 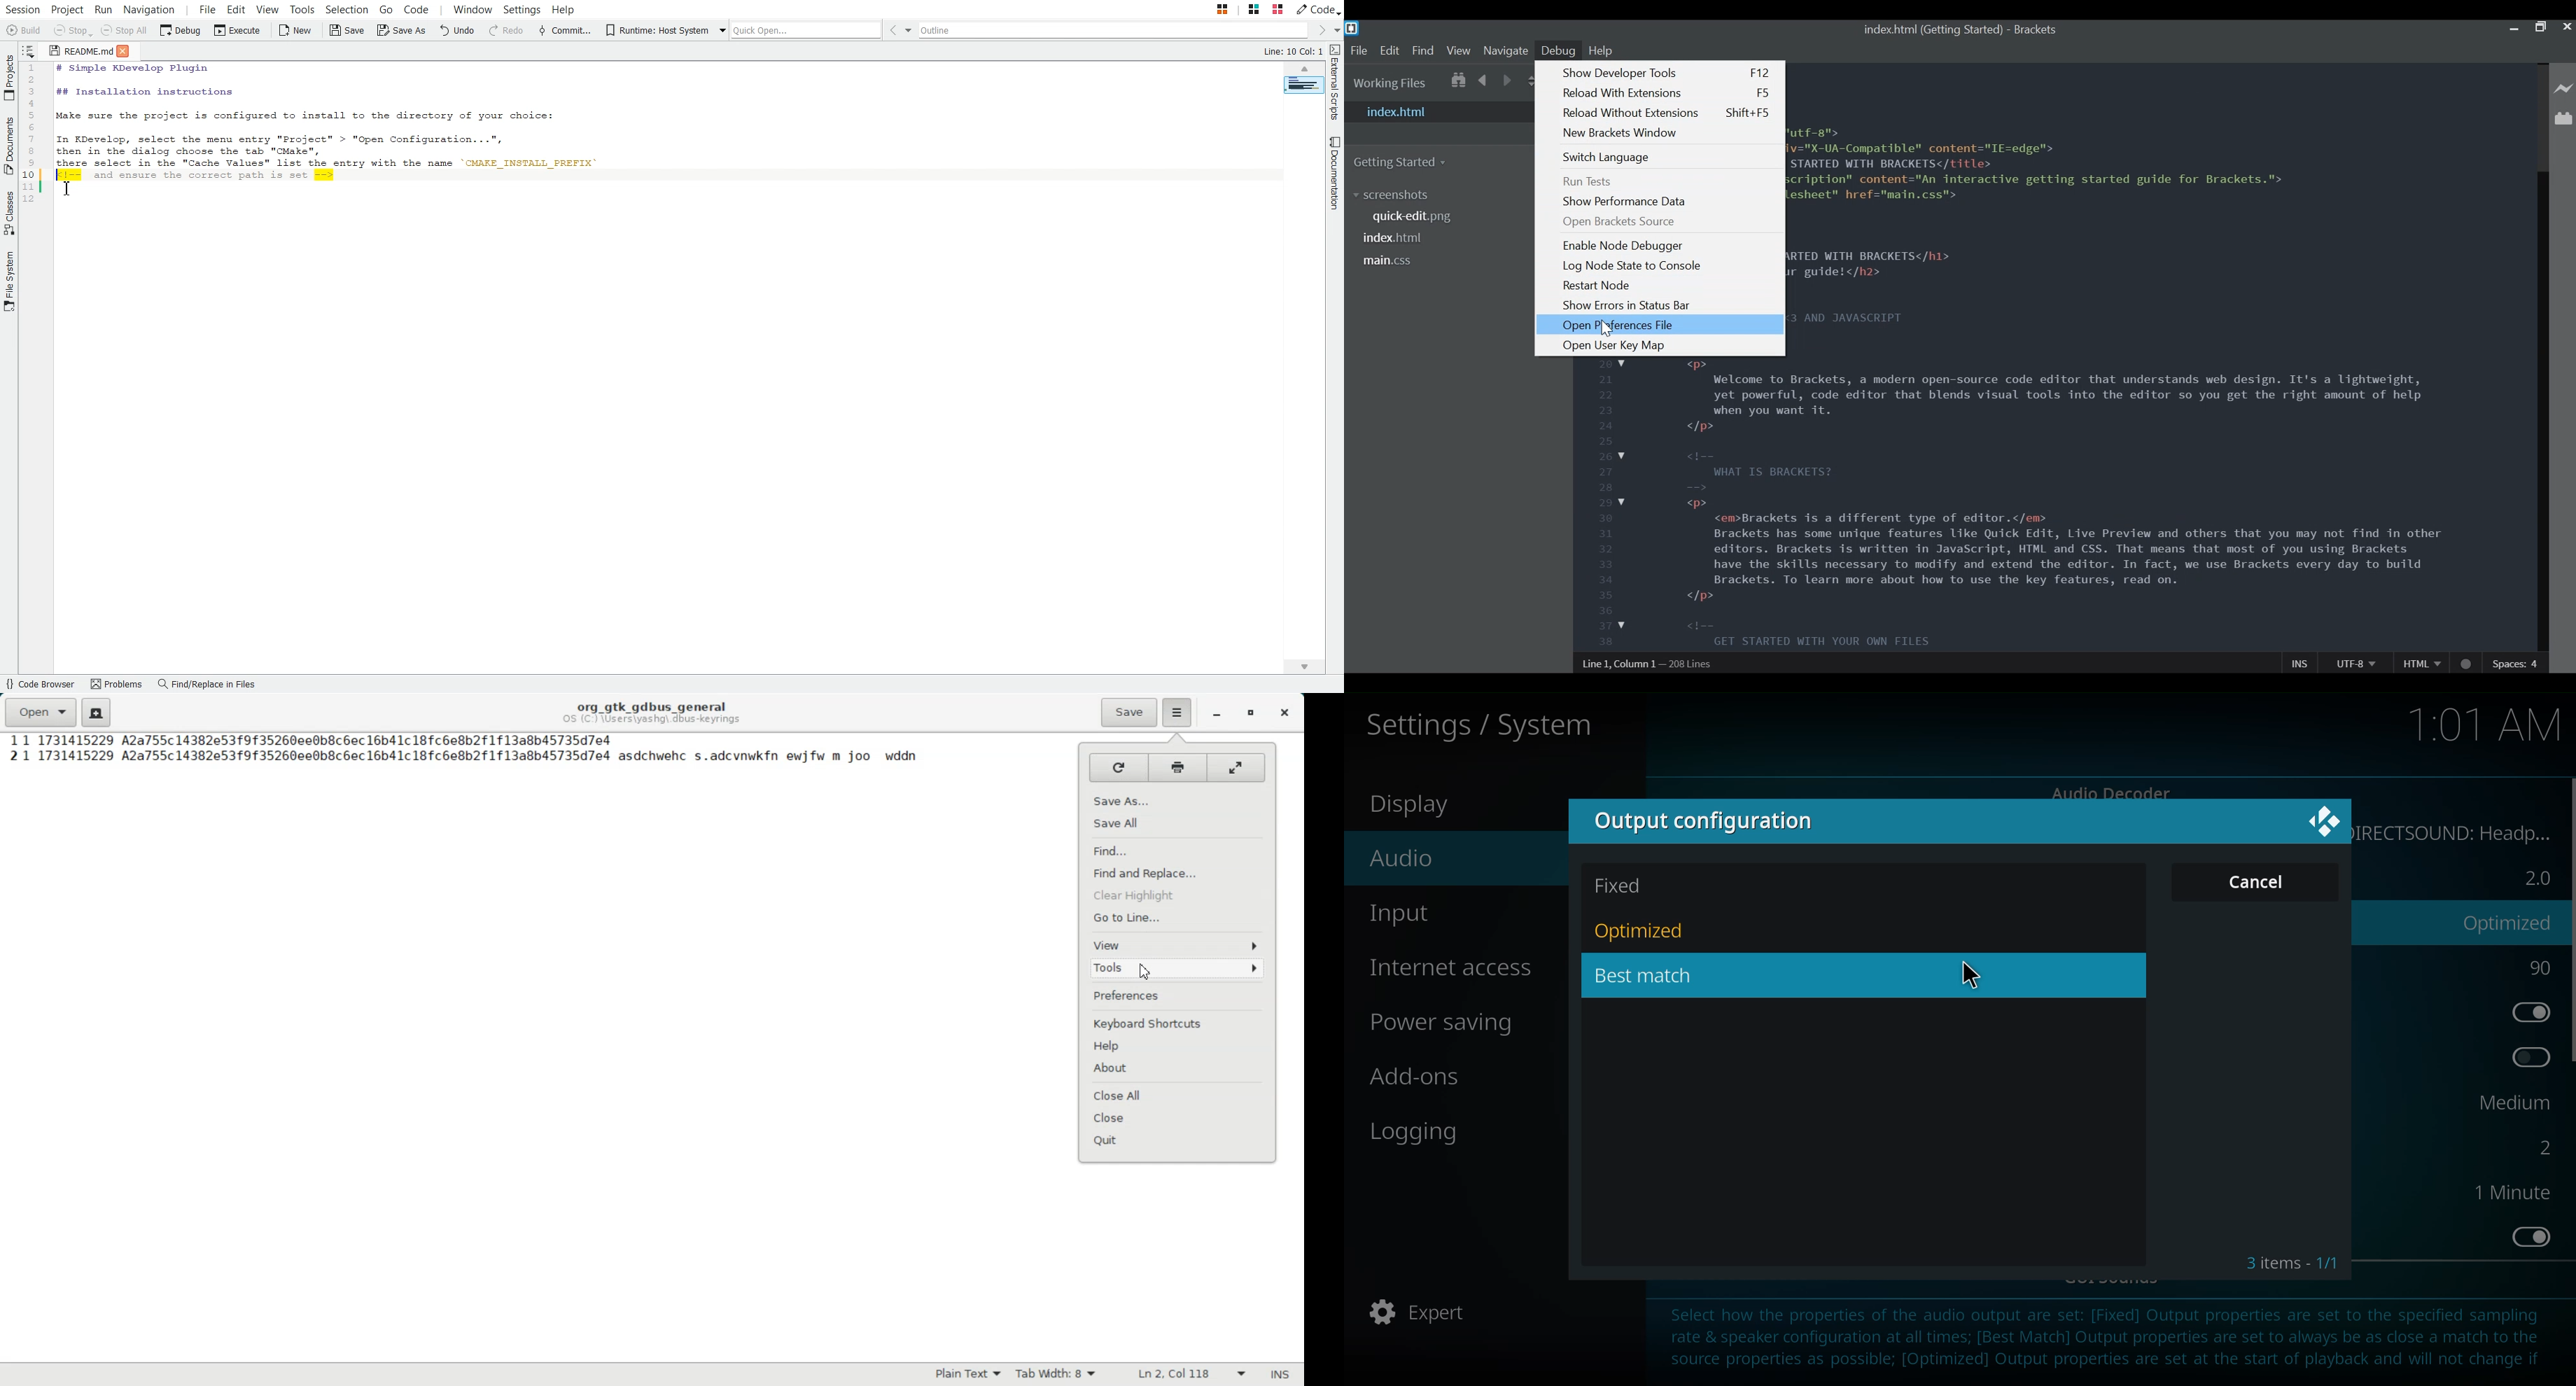 What do you see at coordinates (1420, 1310) in the screenshot?
I see `expert` at bounding box center [1420, 1310].